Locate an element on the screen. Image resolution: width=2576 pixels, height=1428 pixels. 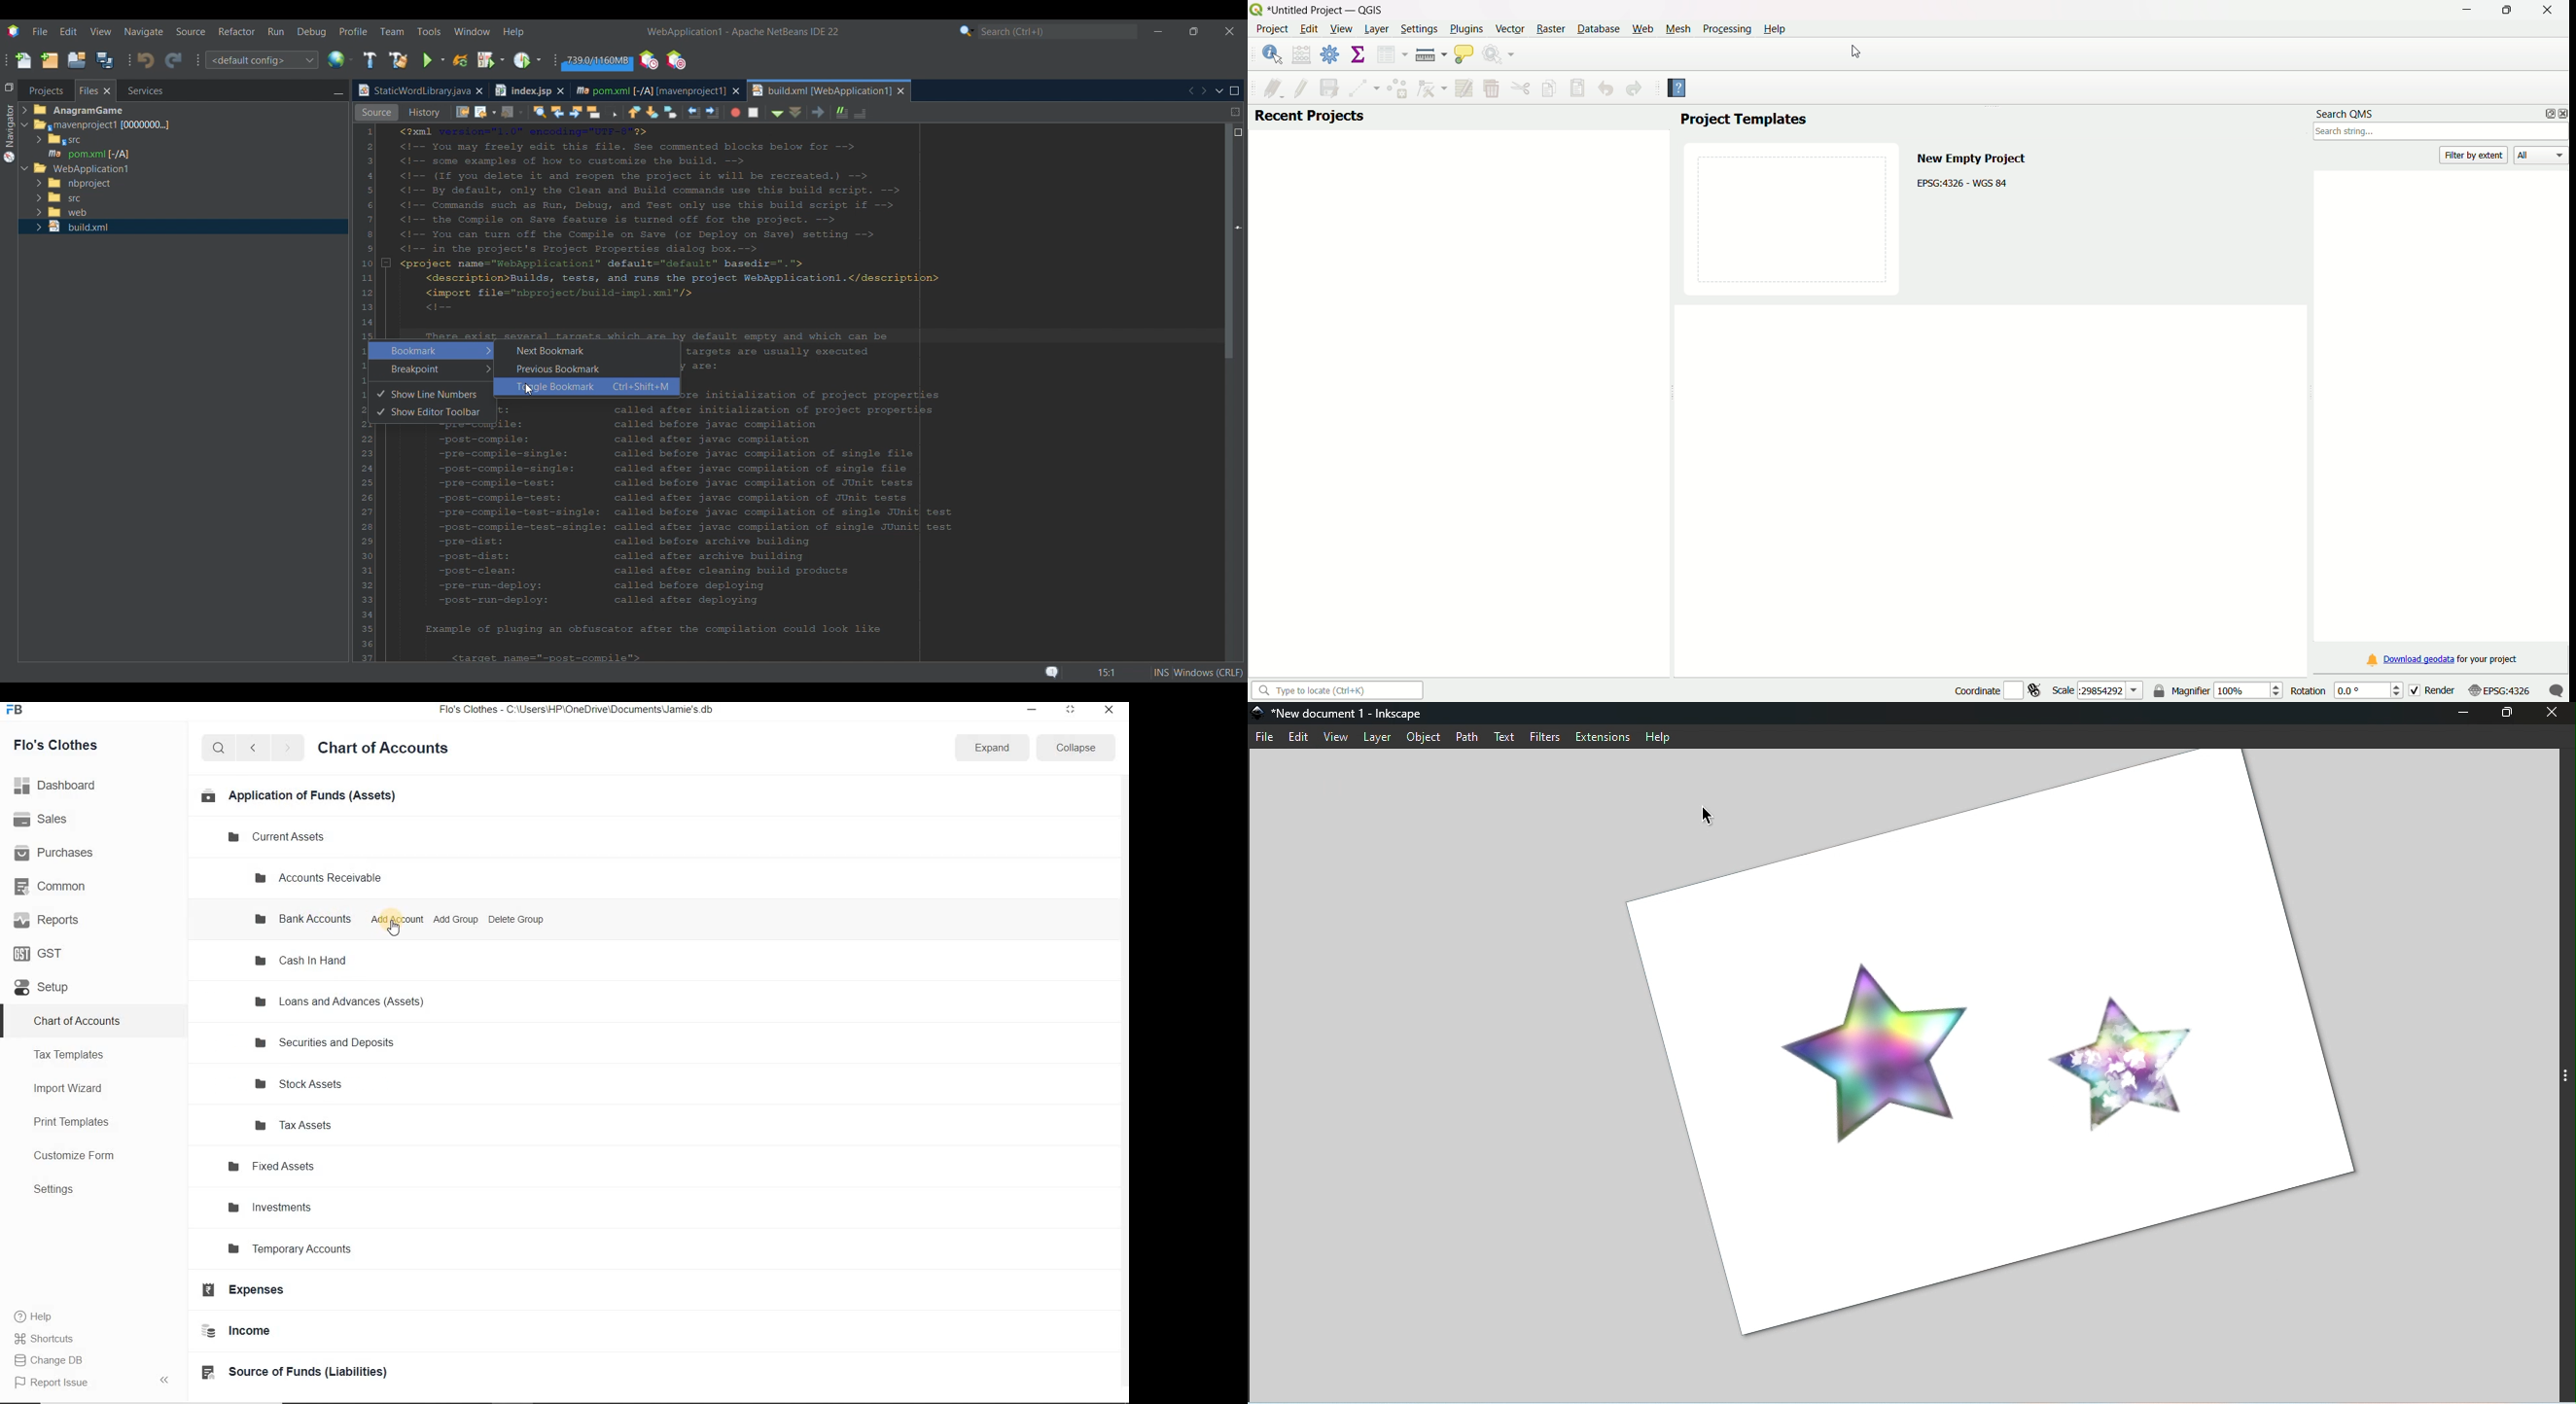
Securities and Deposits is located at coordinates (328, 1042).